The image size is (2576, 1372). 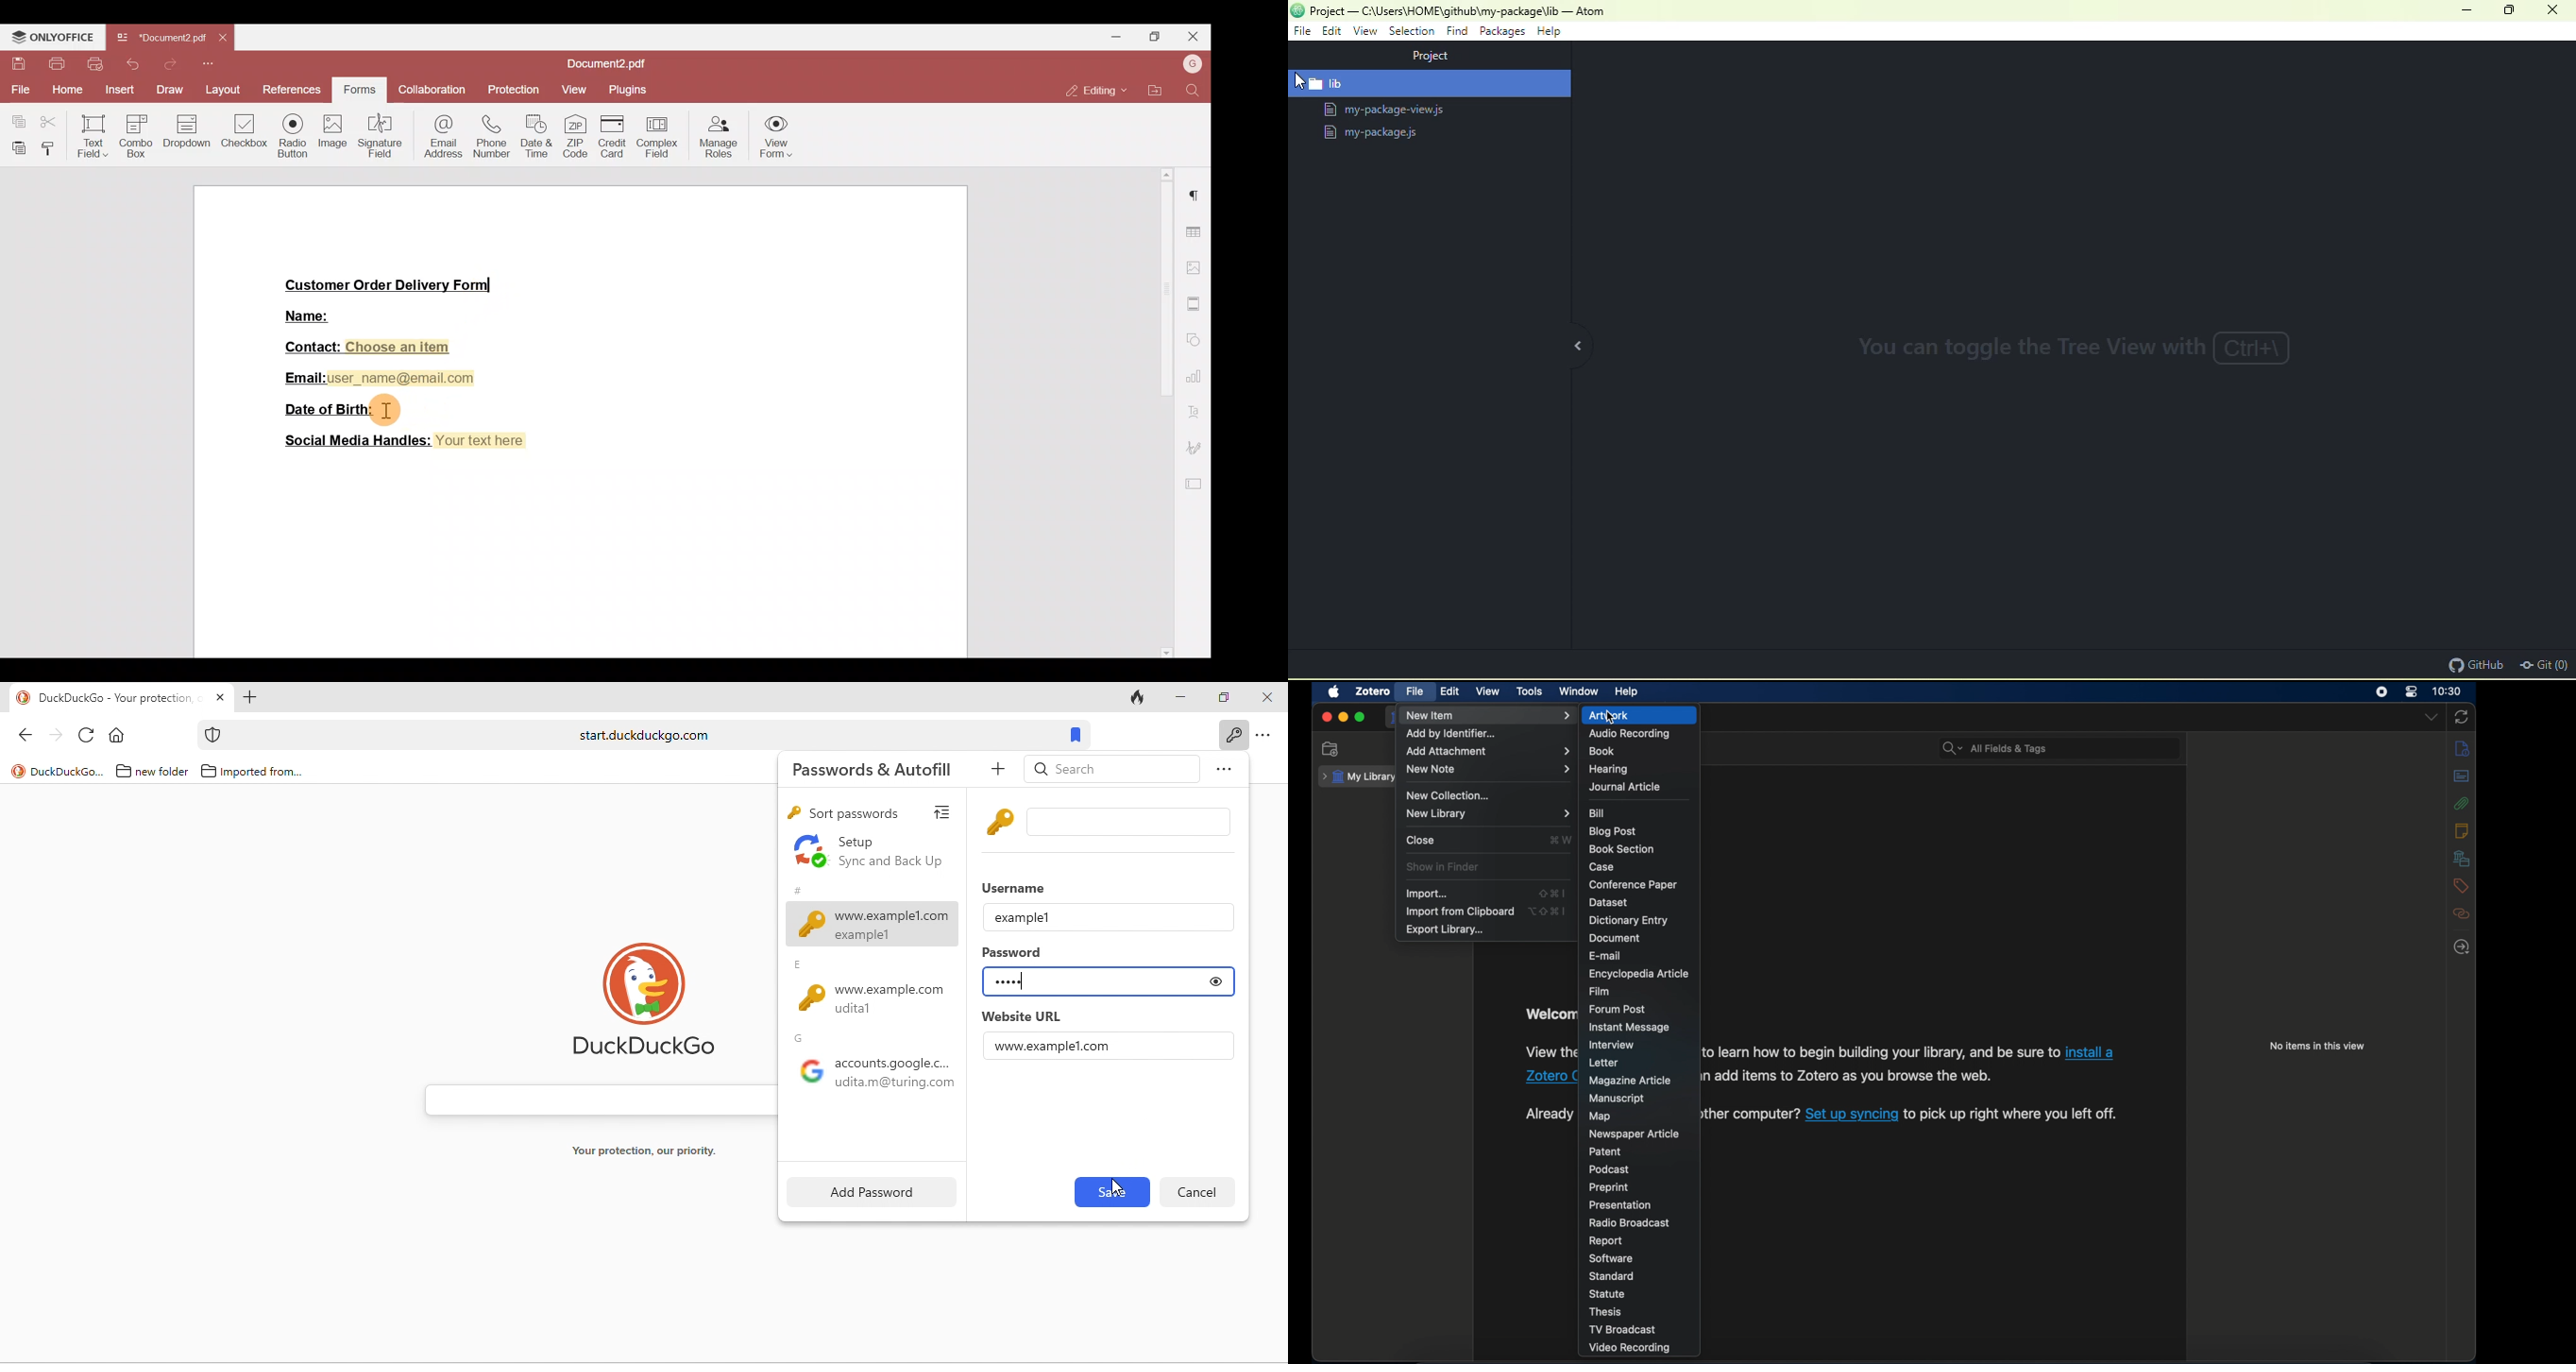 What do you see at coordinates (122, 698) in the screenshot?
I see `DuckDuckGo - Your protection` at bounding box center [122, 698].